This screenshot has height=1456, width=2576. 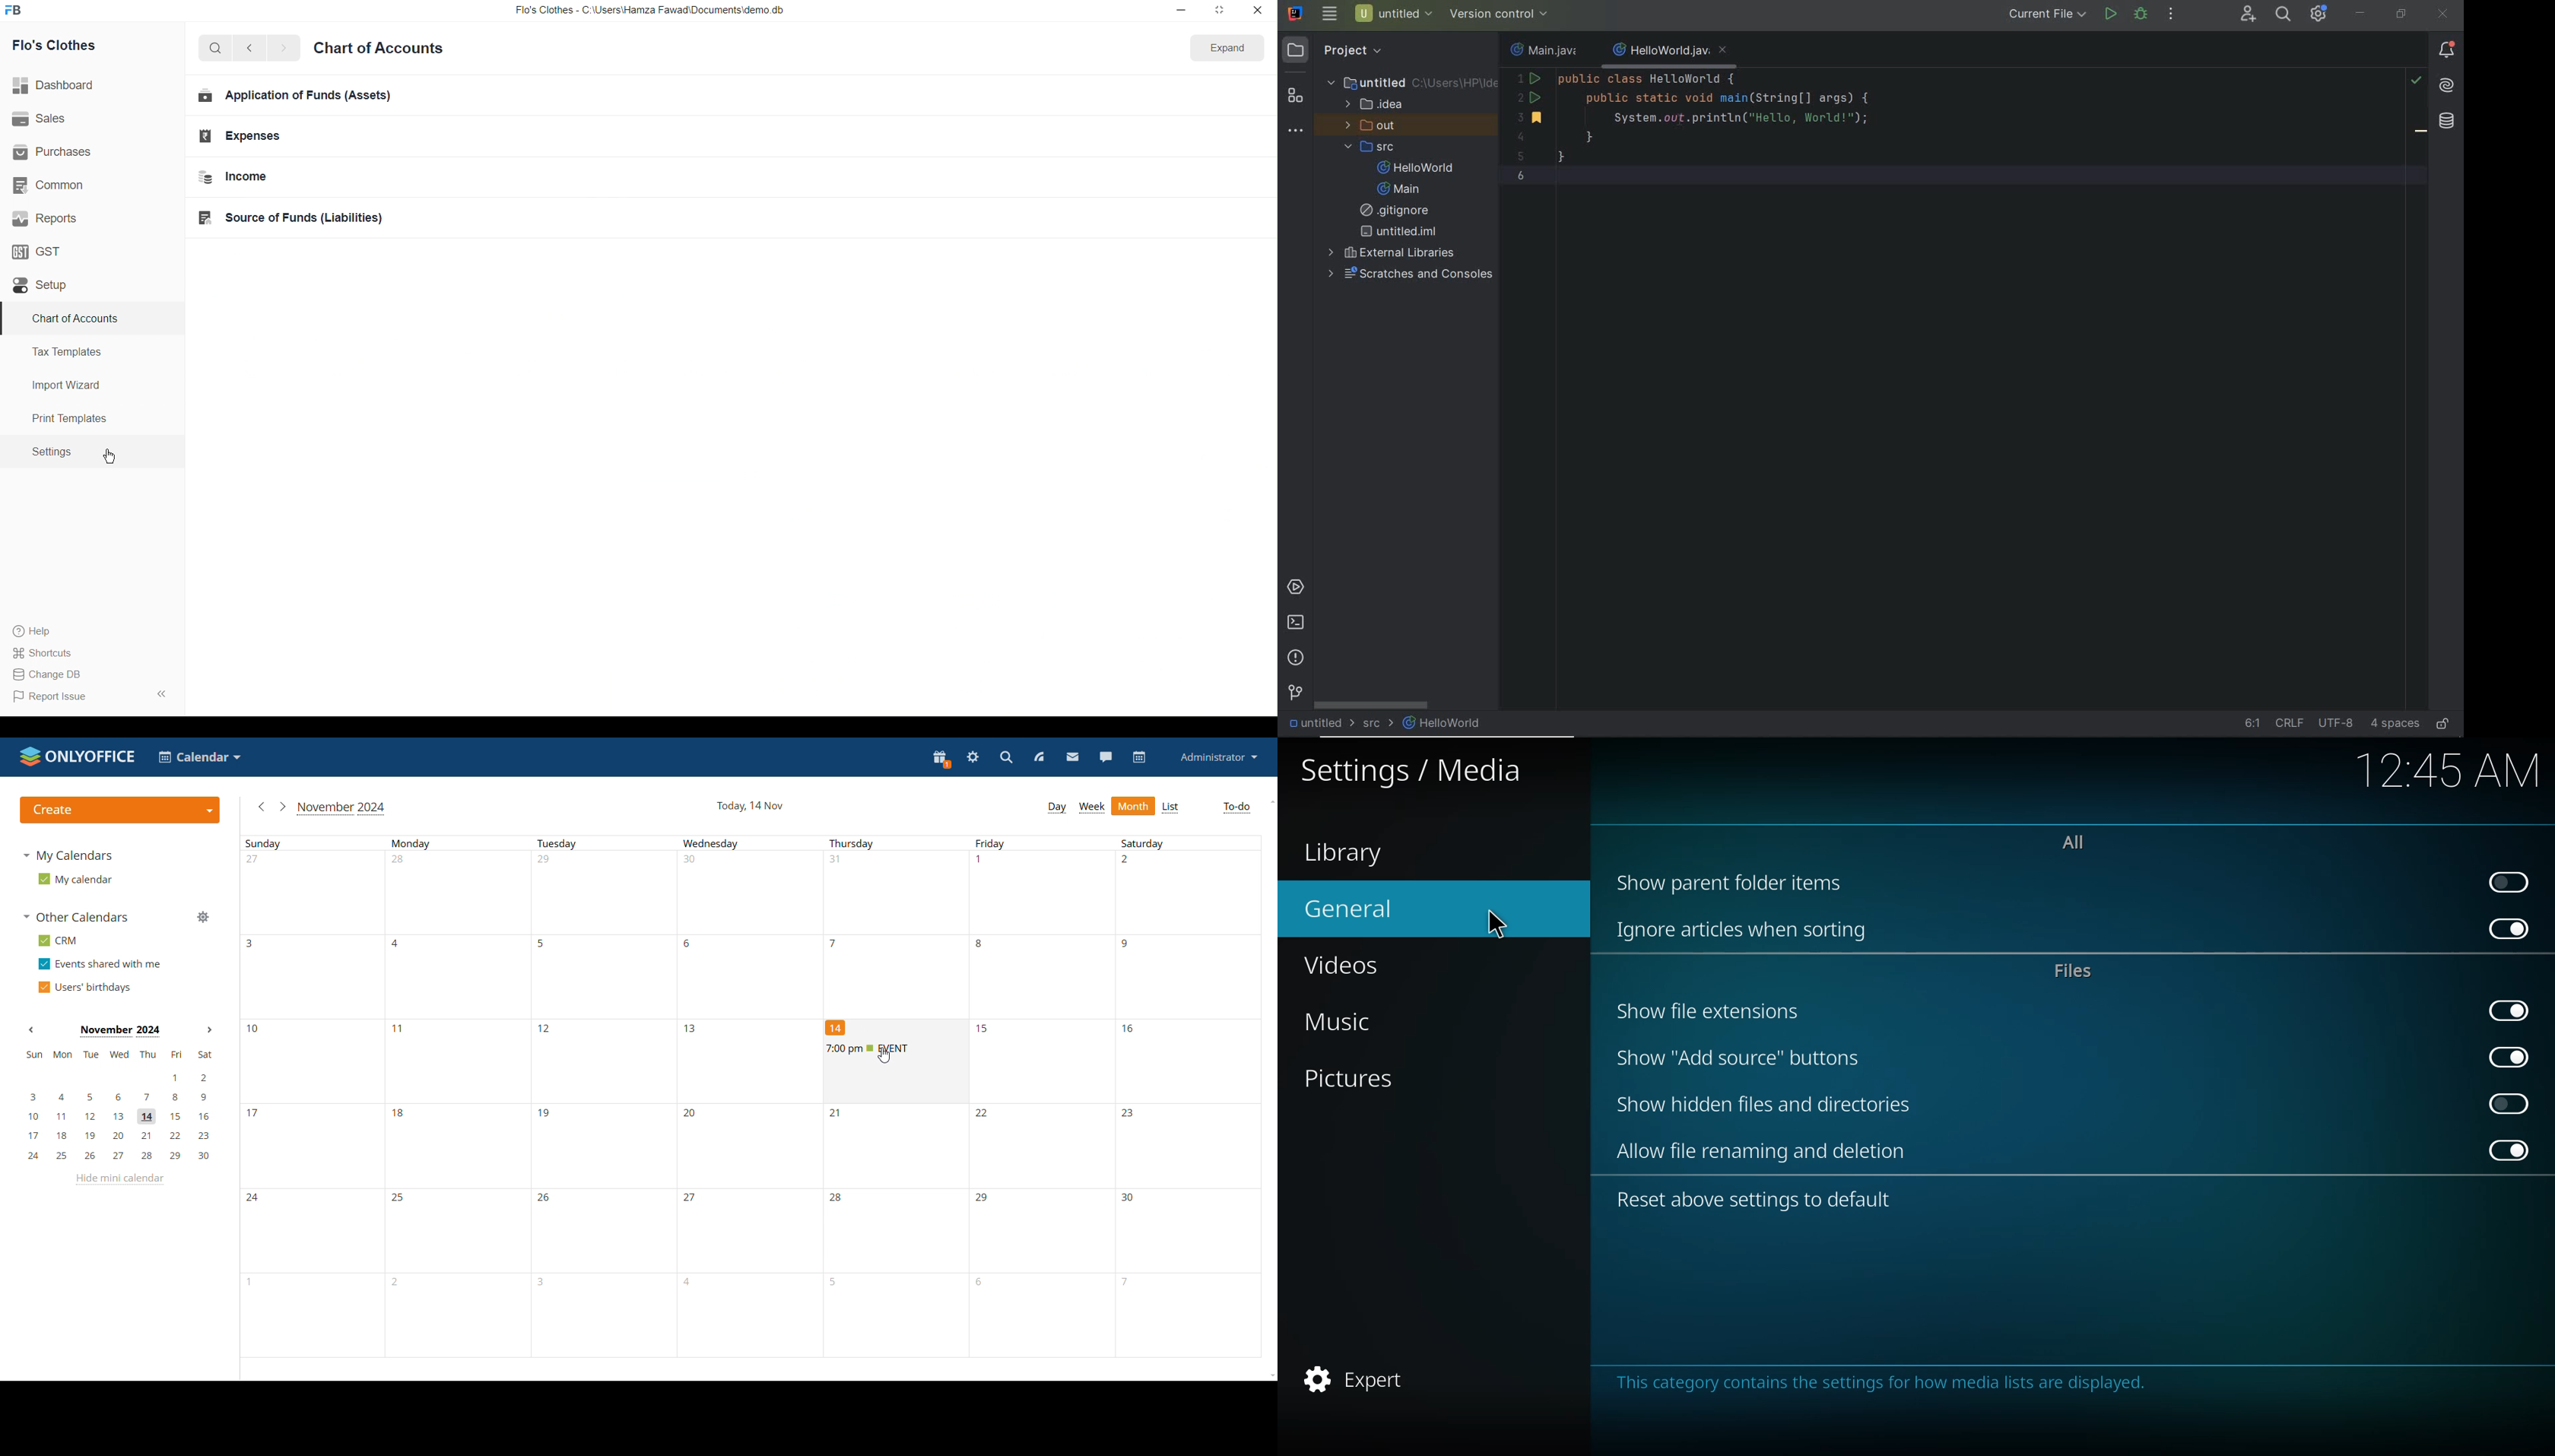 What do you see at coordinates (64, 350) in the screenshot?
I see `Tax Templates` at bounding box center [64, 350].